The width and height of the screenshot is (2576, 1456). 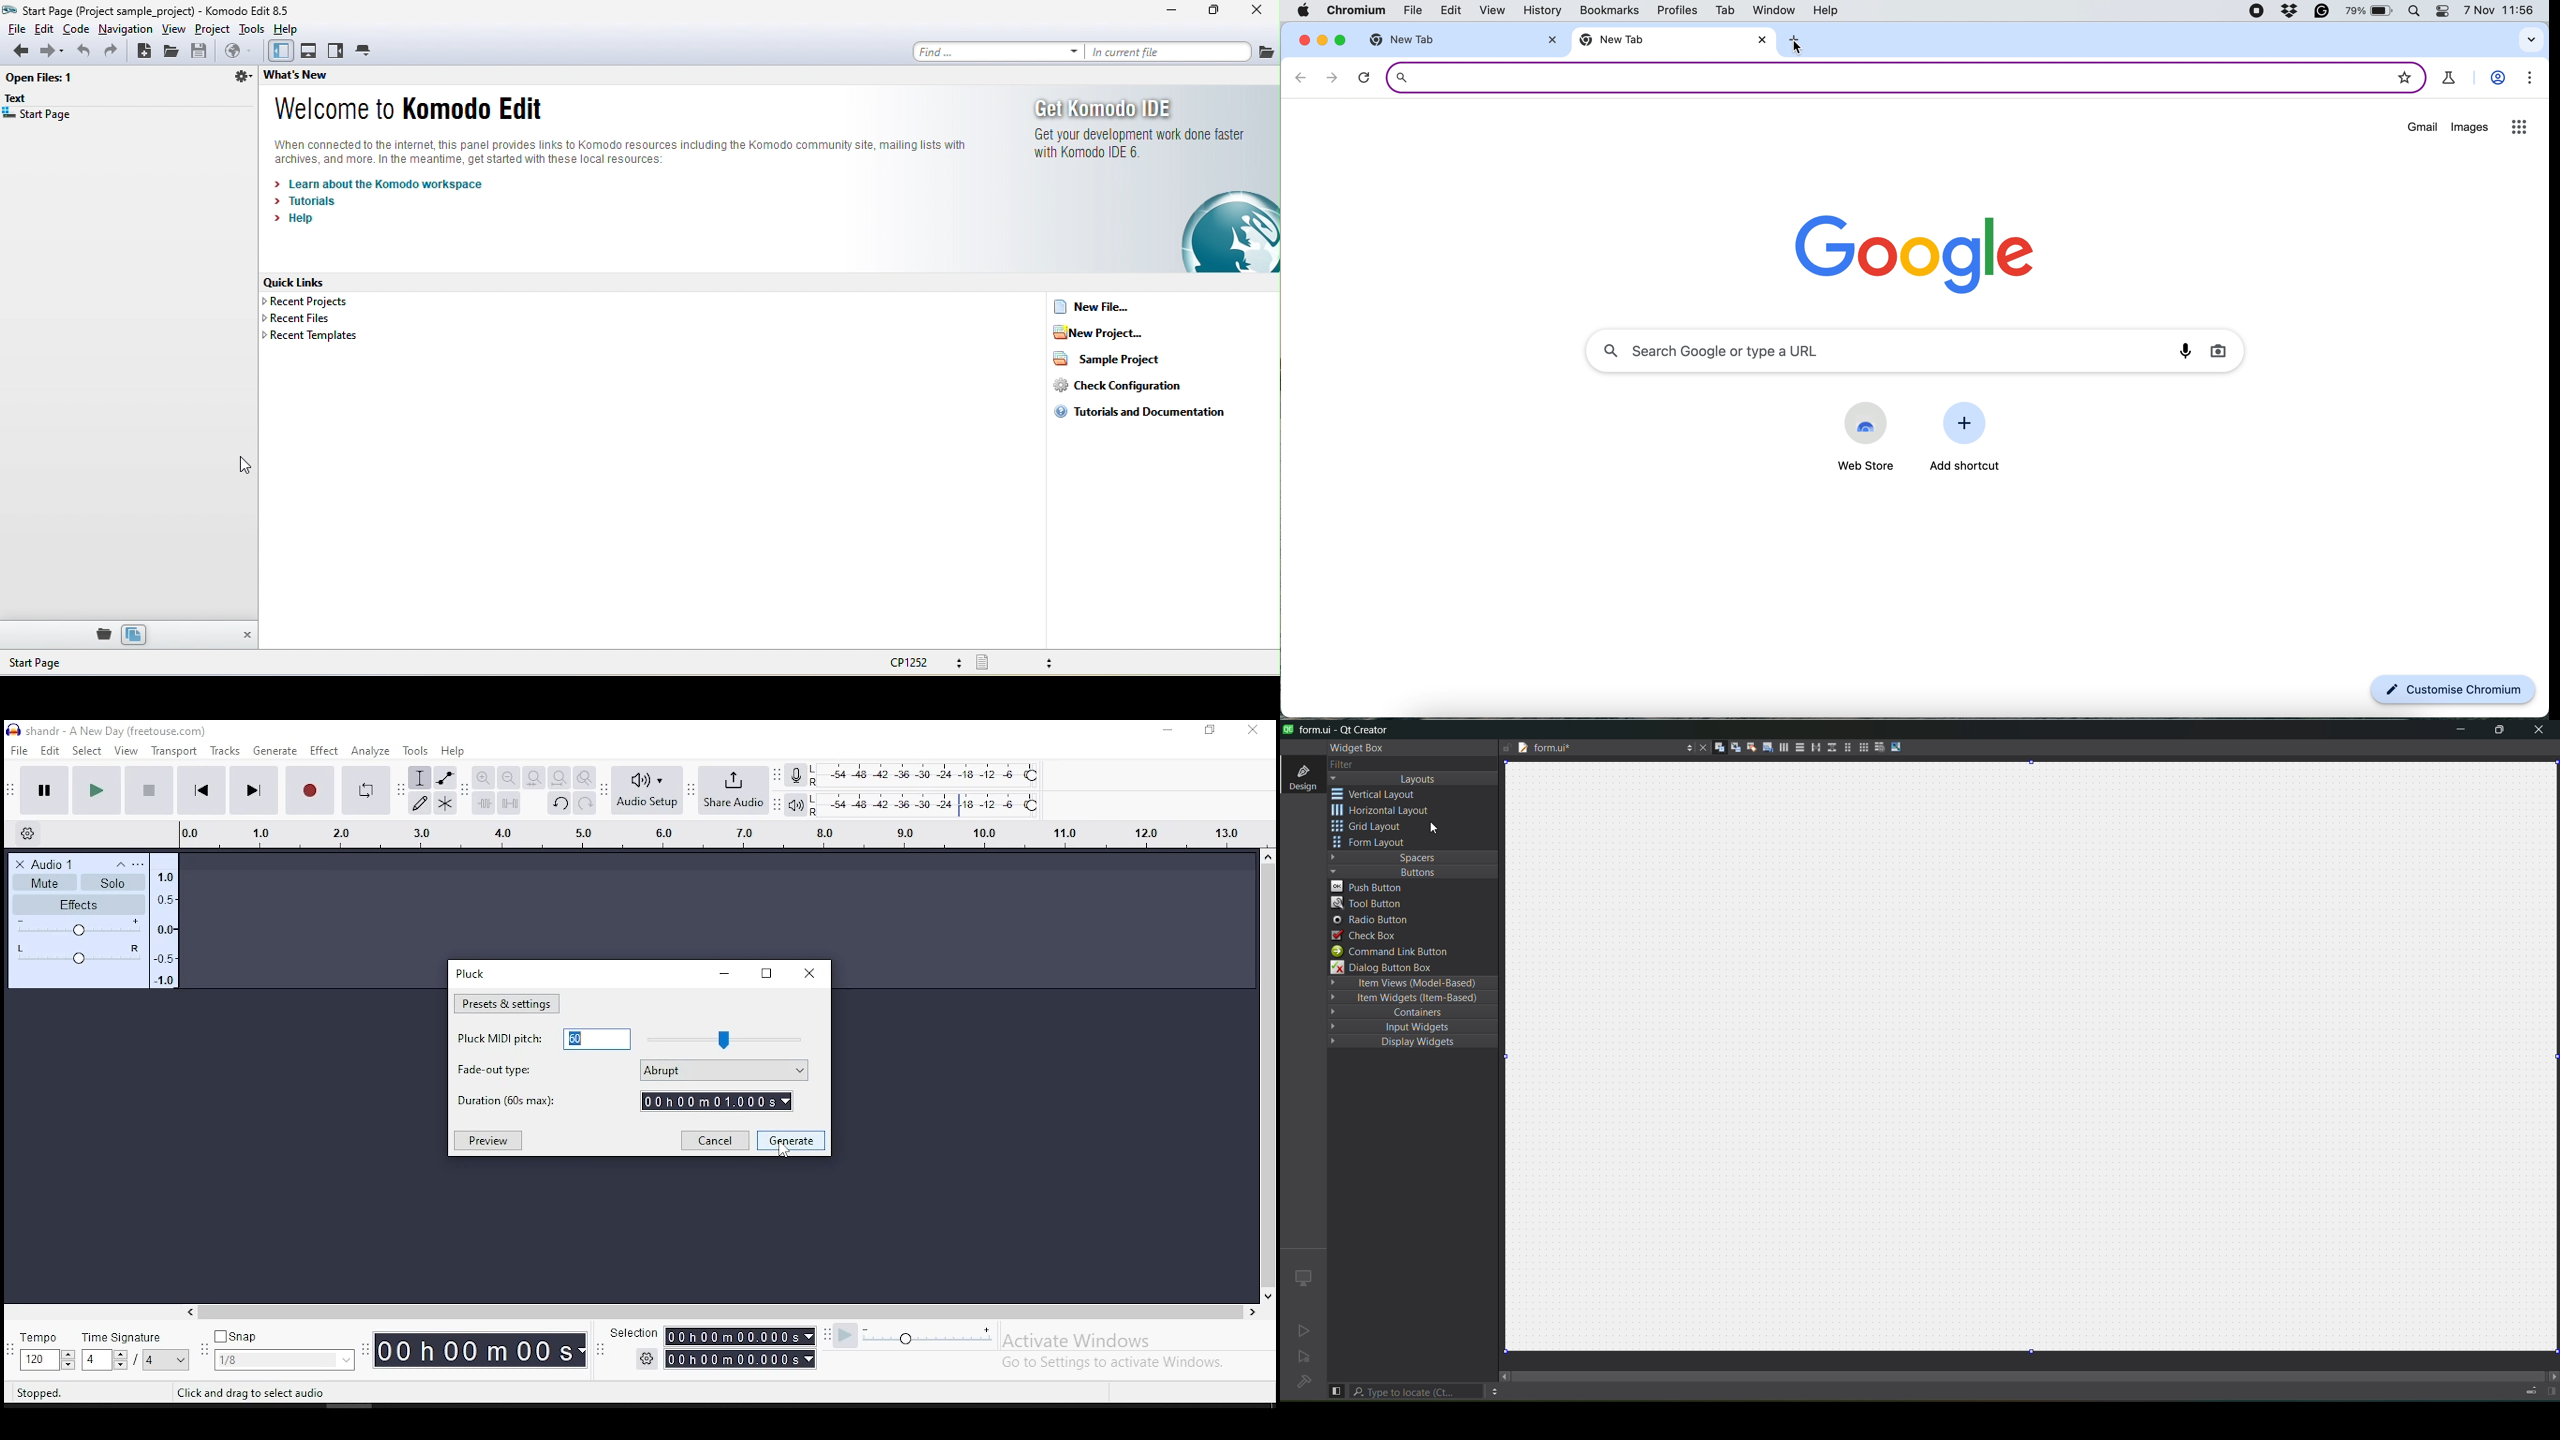 I want to click on pause, so click(x=44, y=790).